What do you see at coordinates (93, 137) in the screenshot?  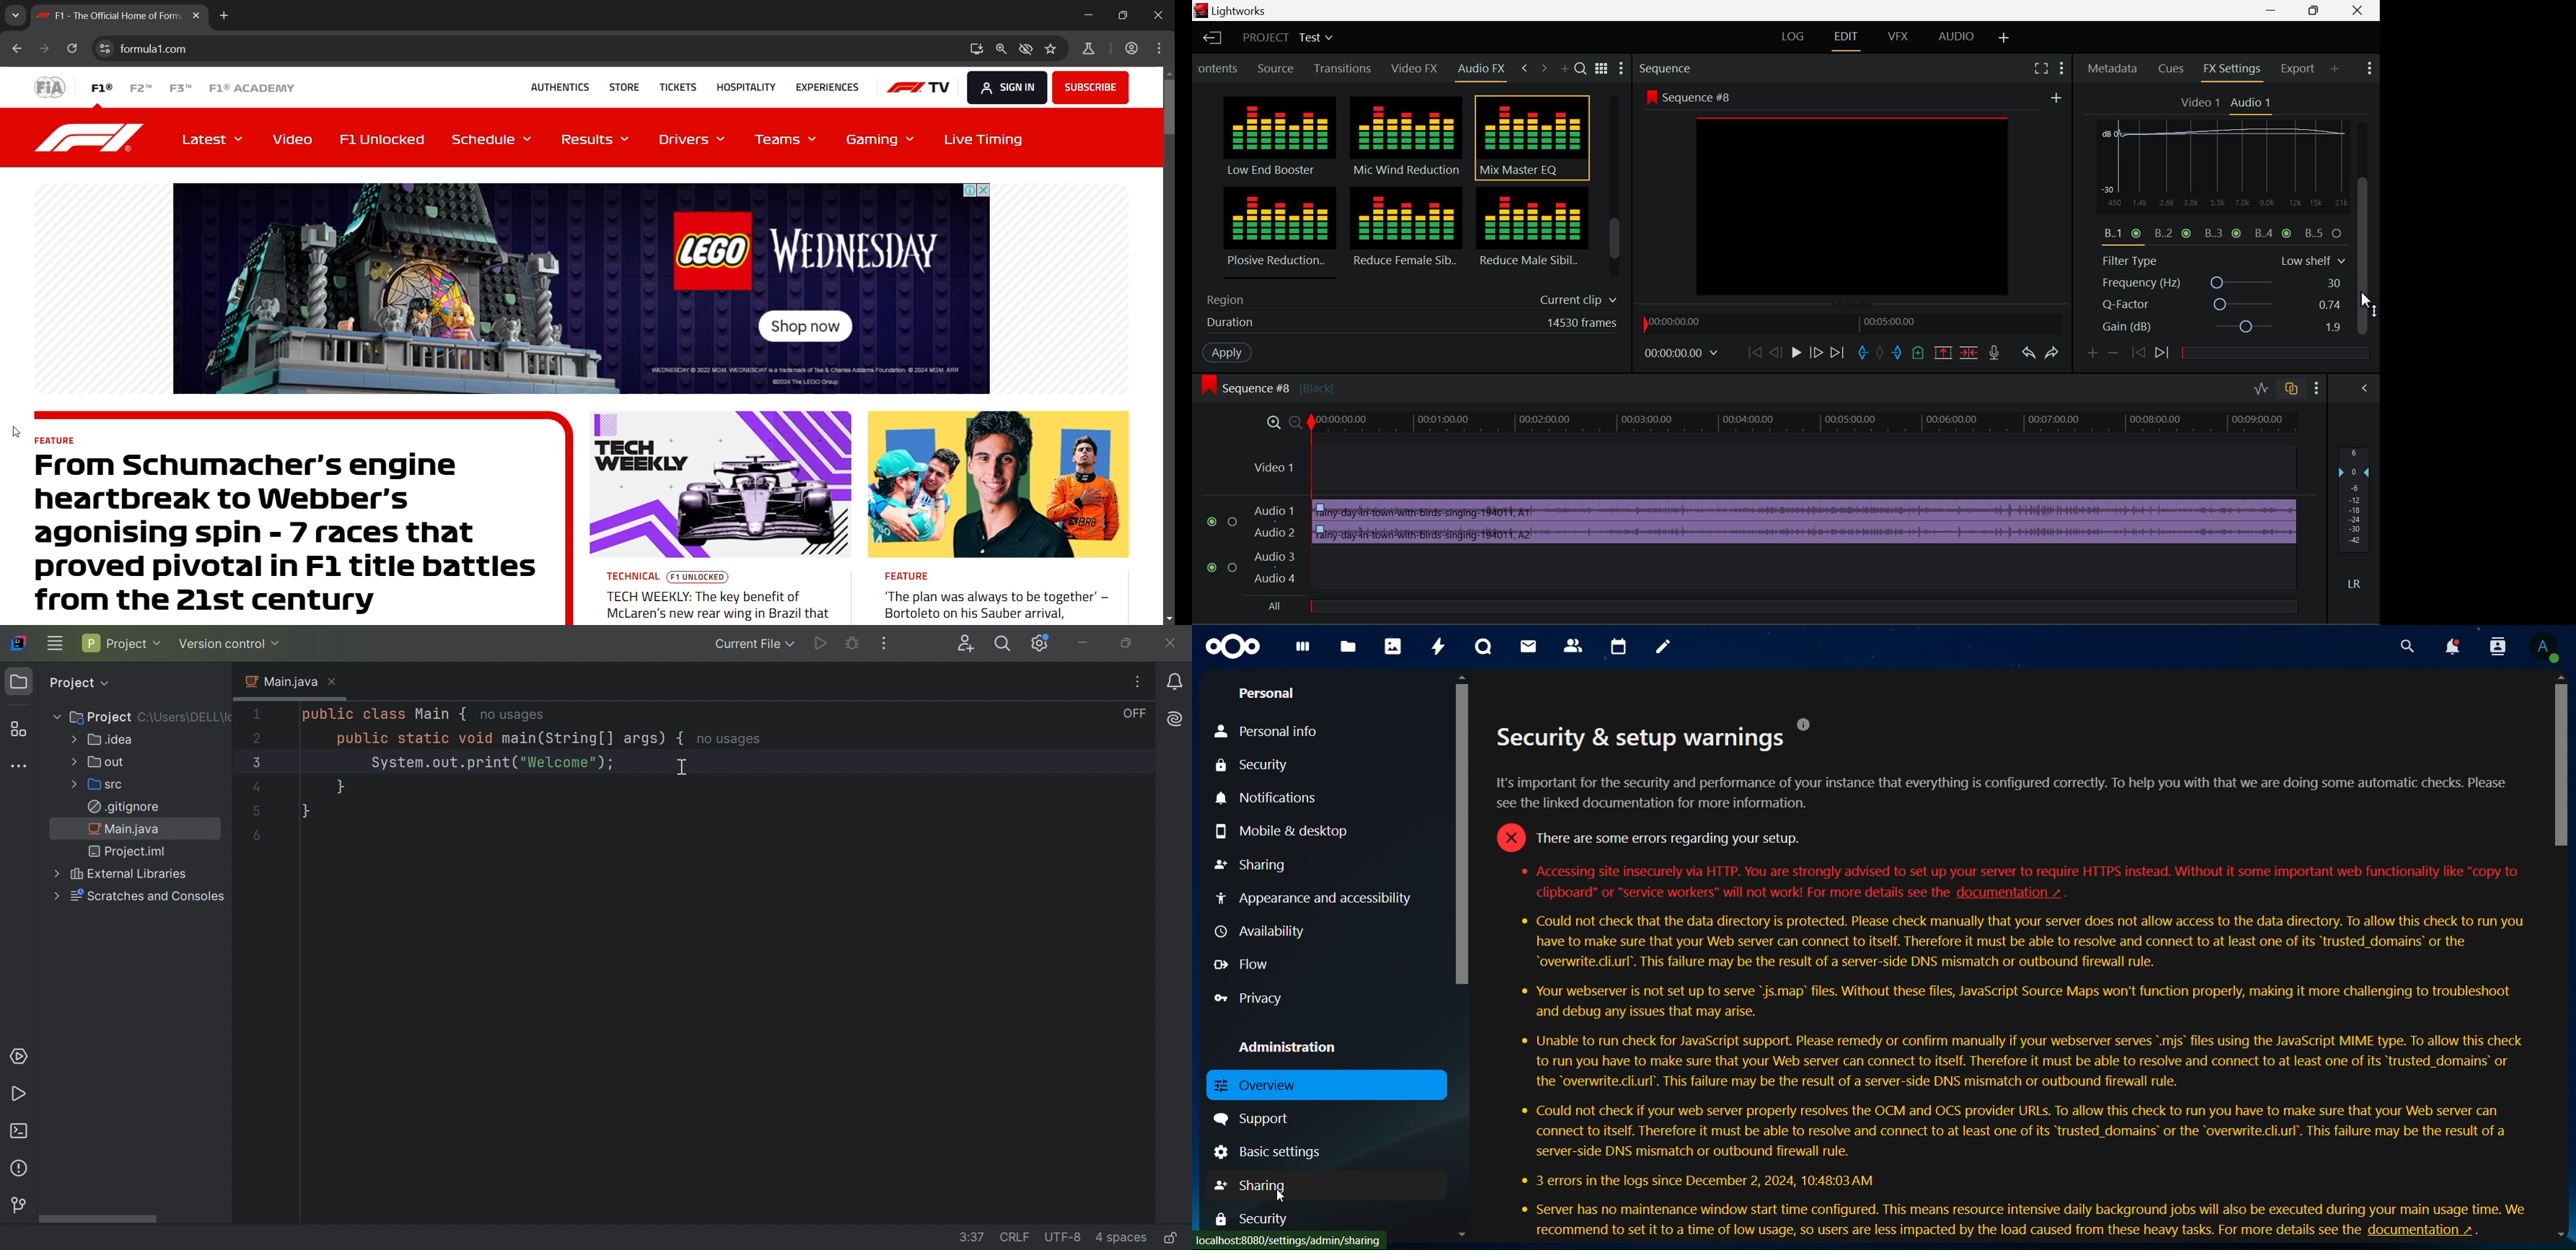 I see `F1 logo` at bounding box center [93, 137].